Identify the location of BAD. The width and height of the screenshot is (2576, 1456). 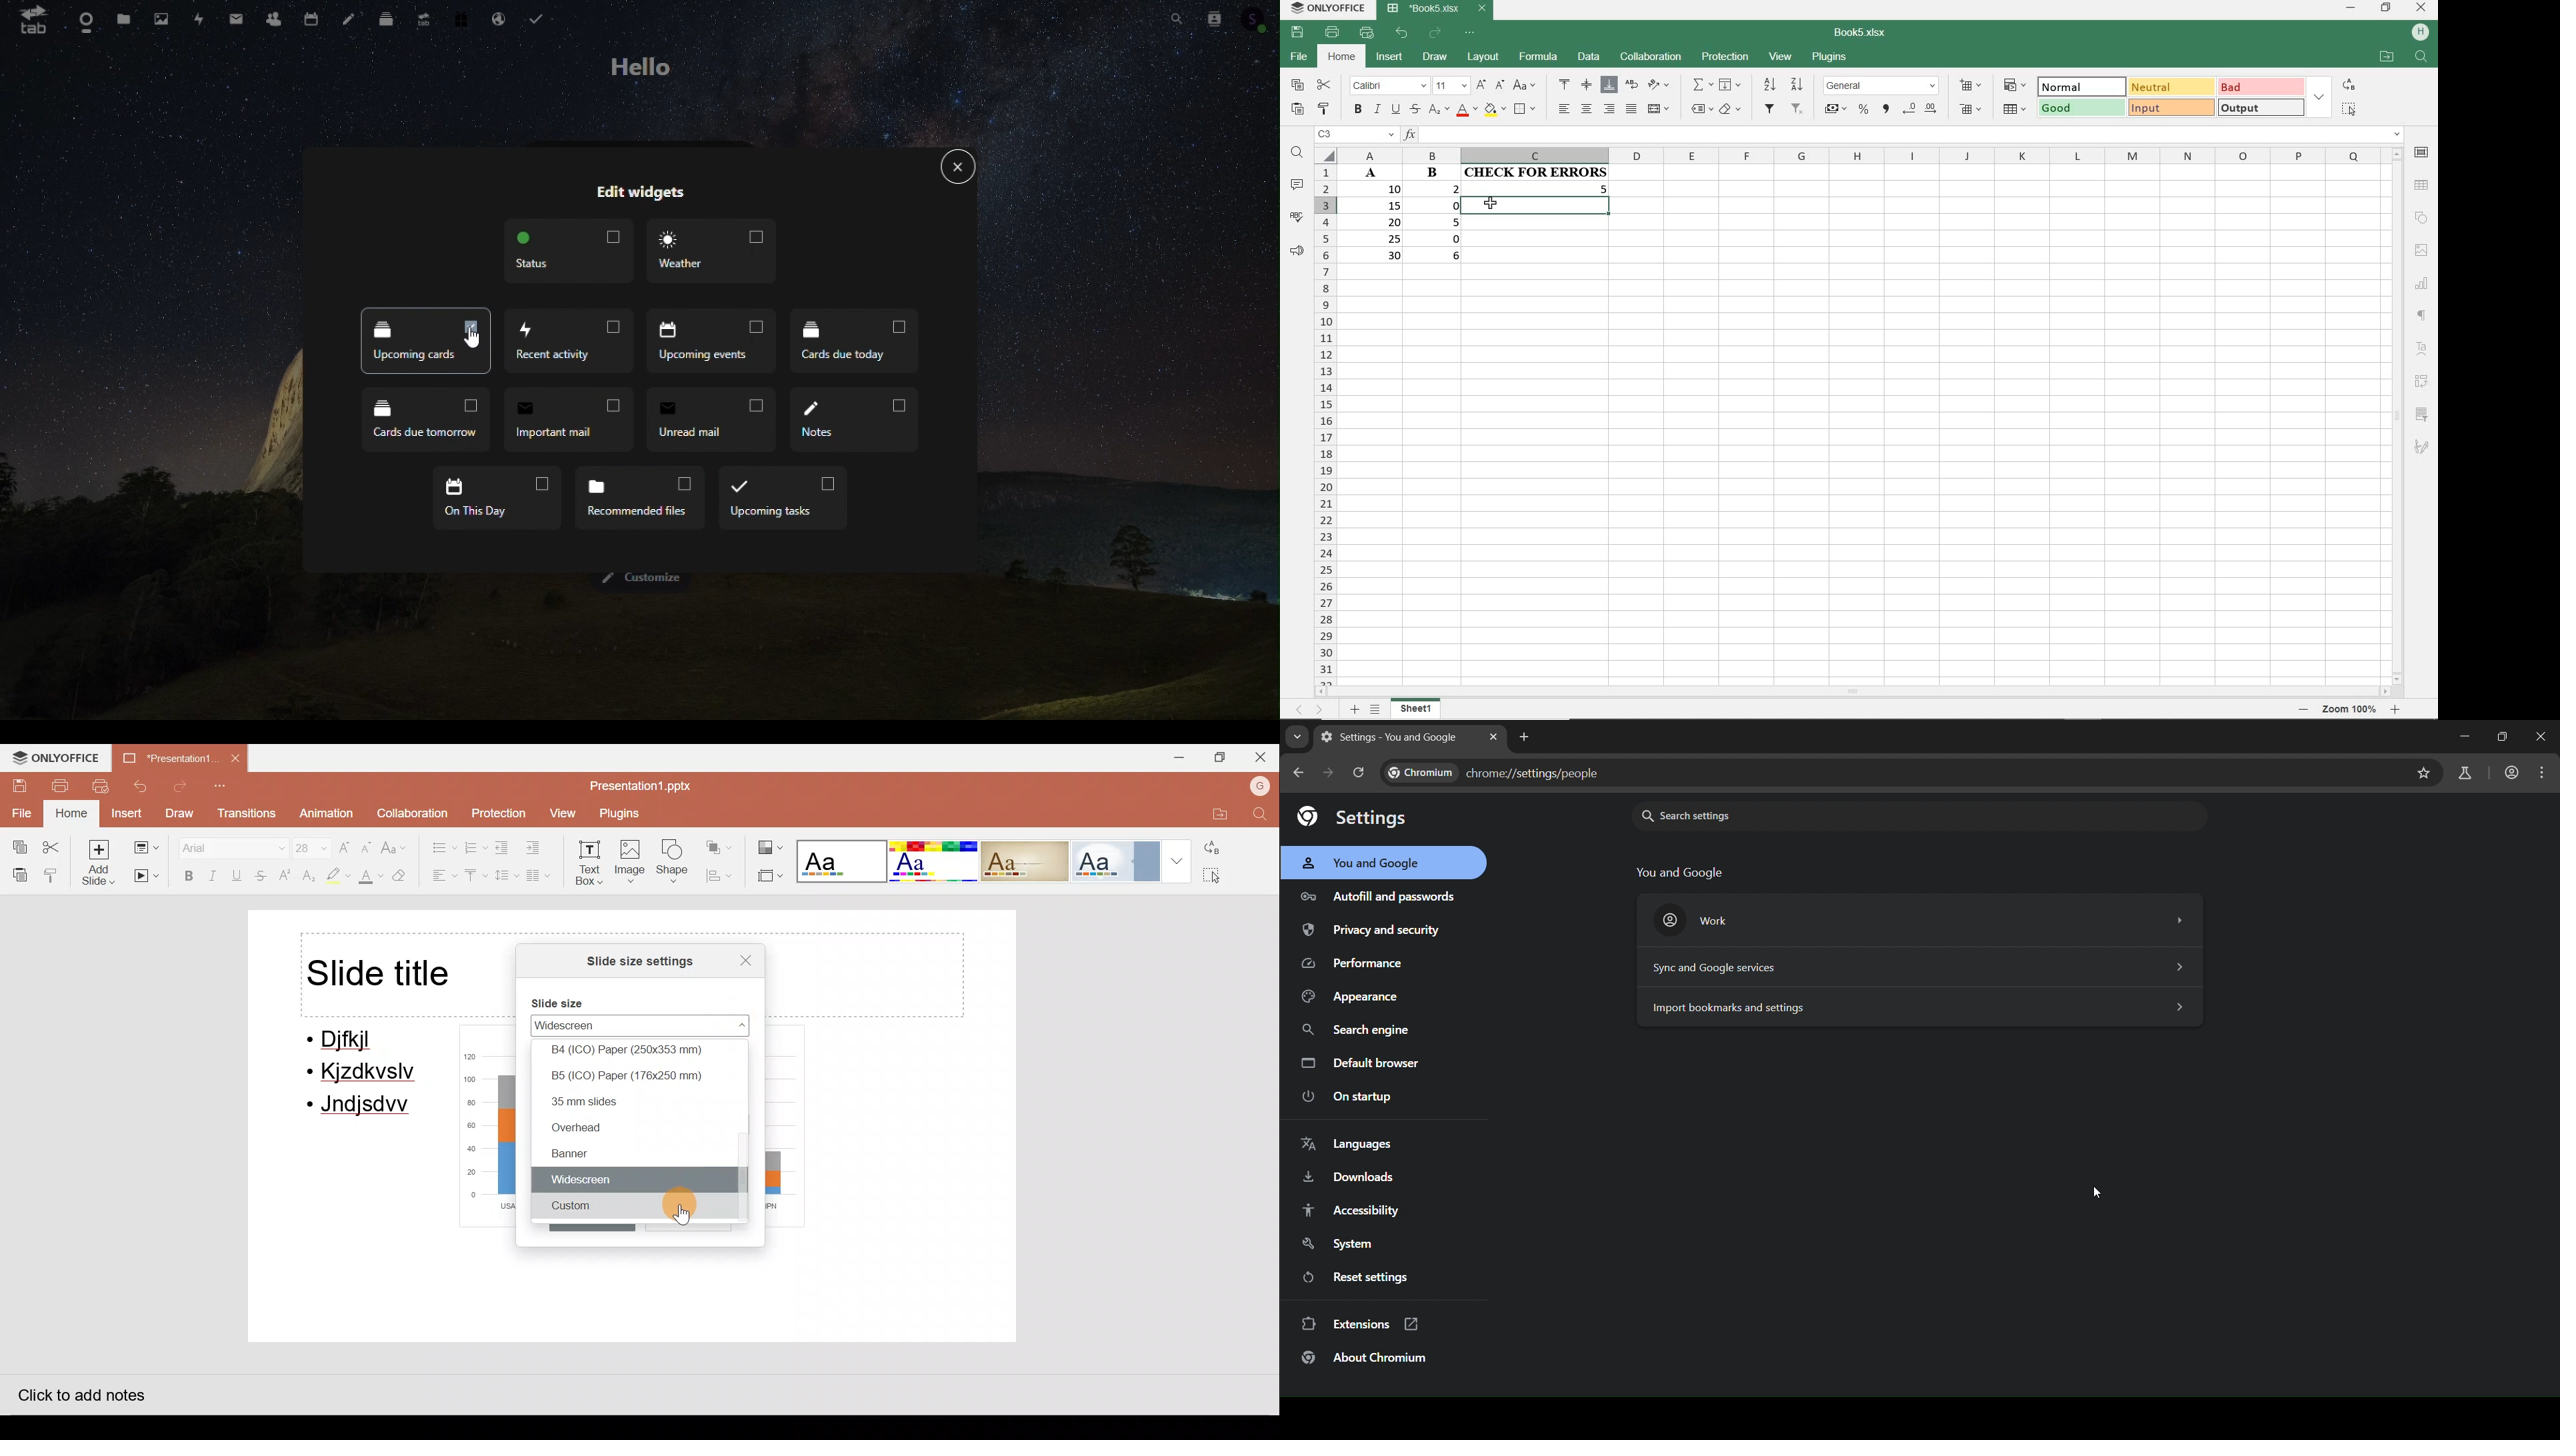
(2261, 86).